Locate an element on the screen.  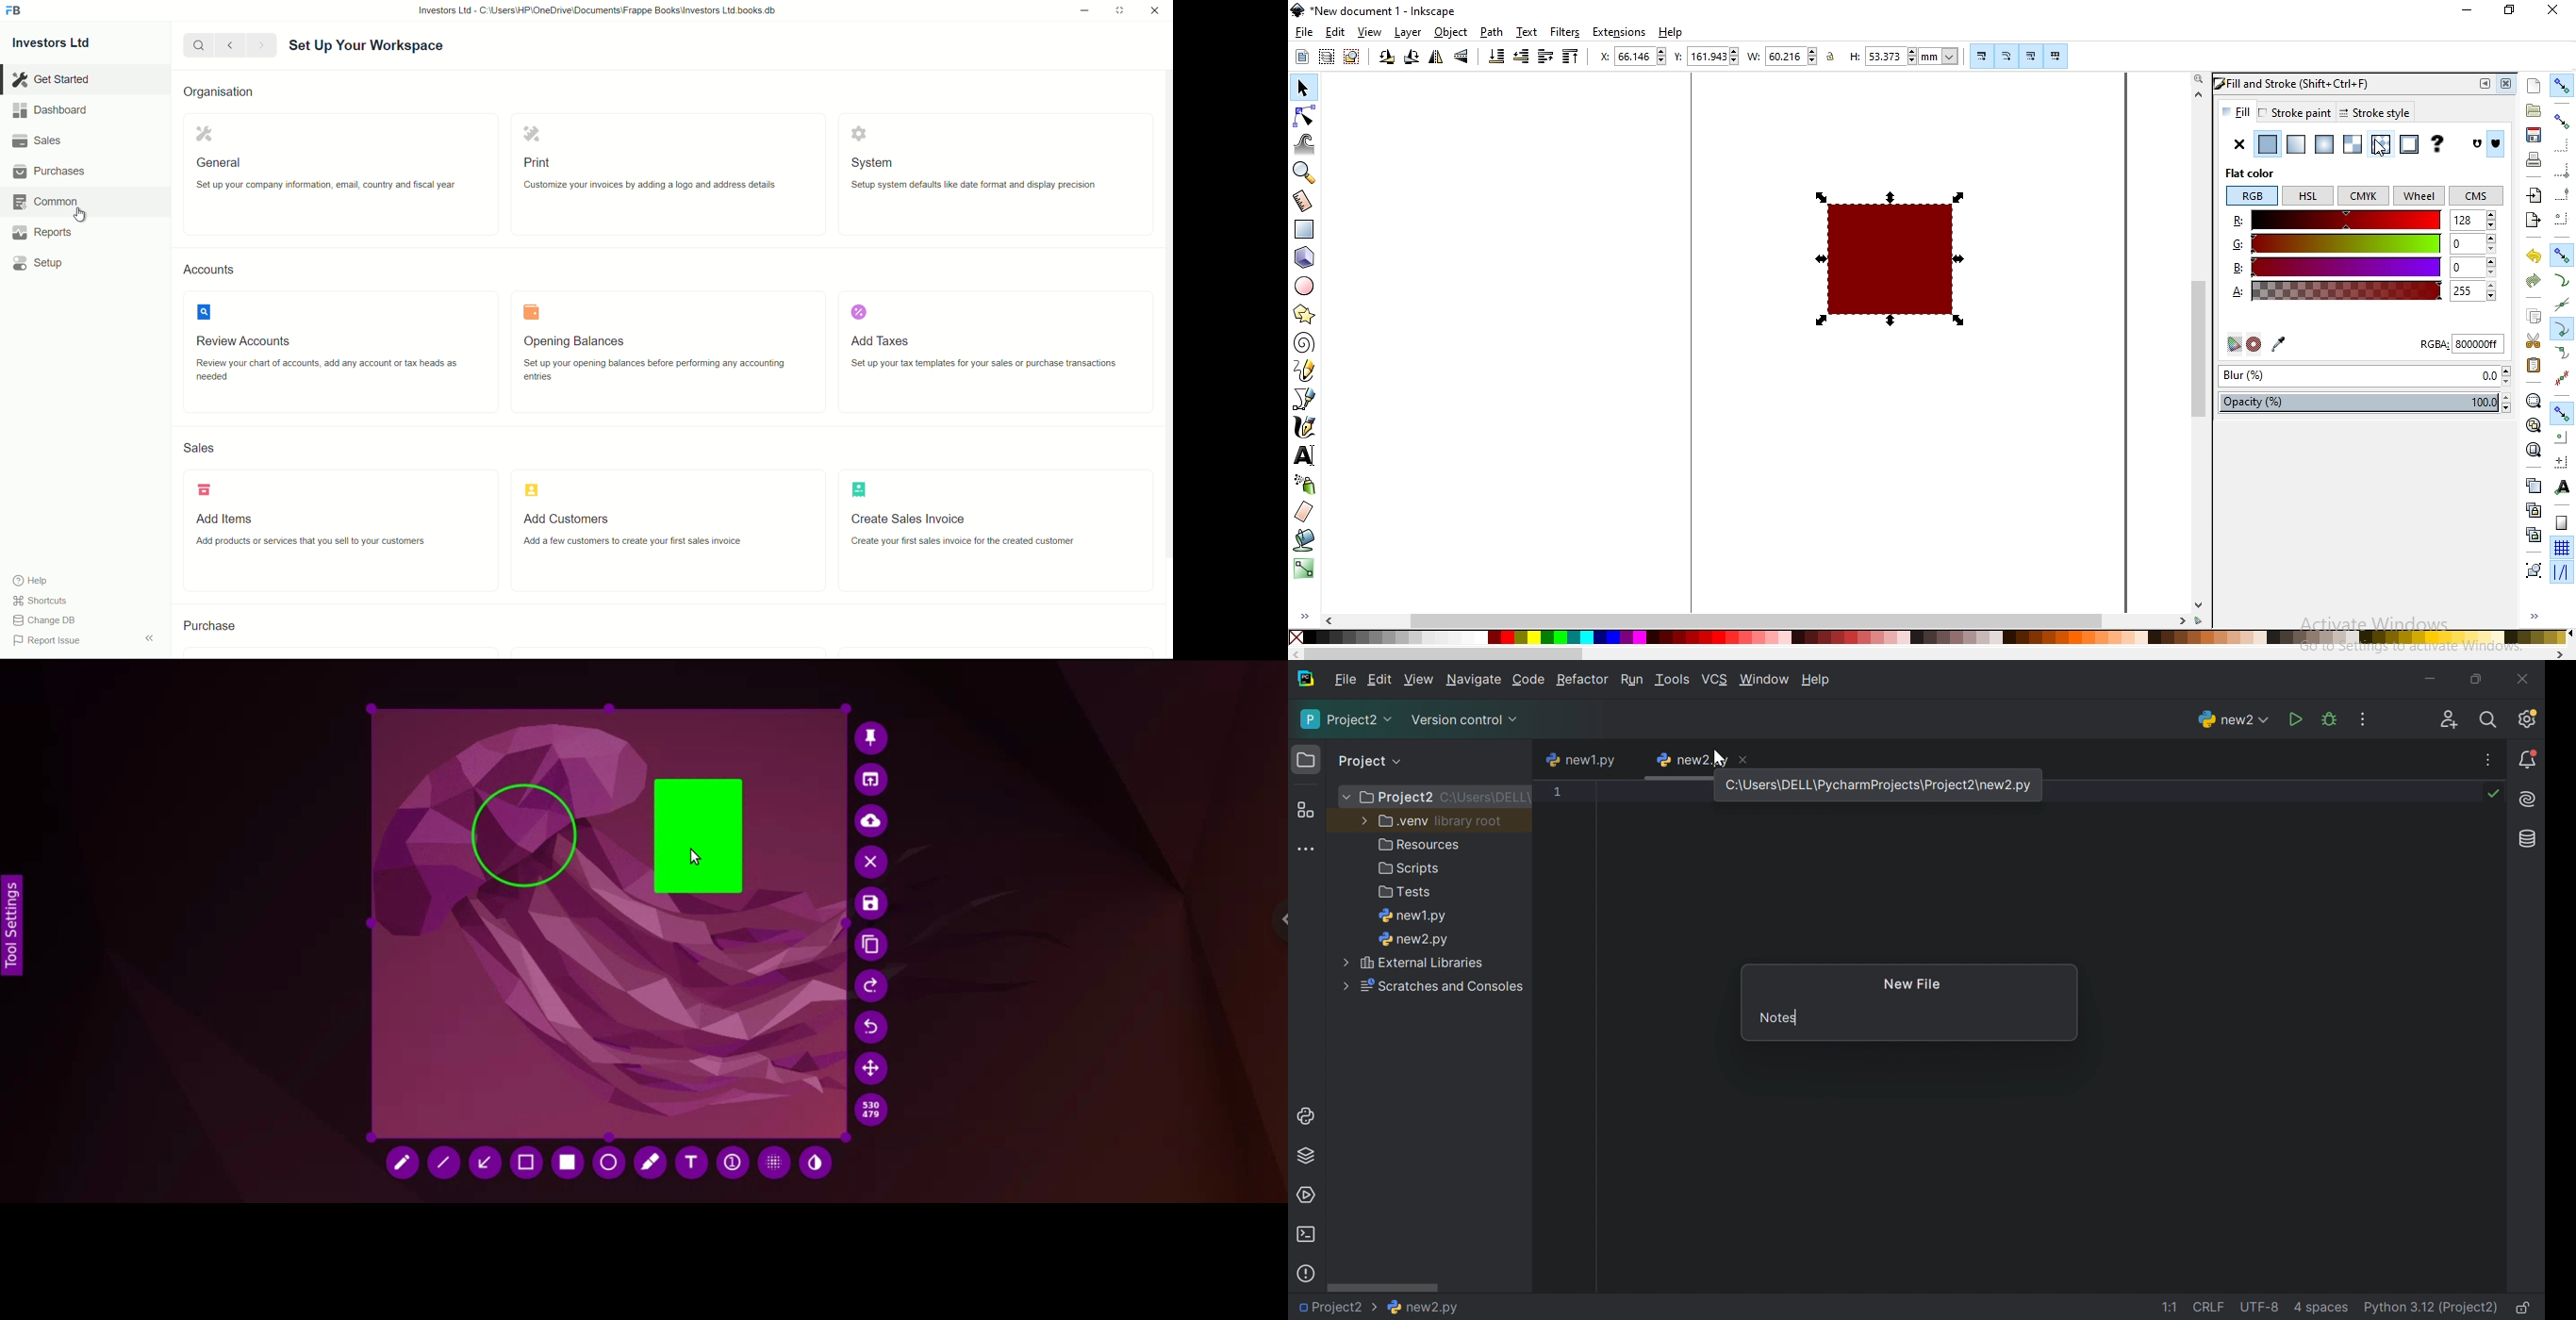
snap to paths is located at coordinates (2563, 280).